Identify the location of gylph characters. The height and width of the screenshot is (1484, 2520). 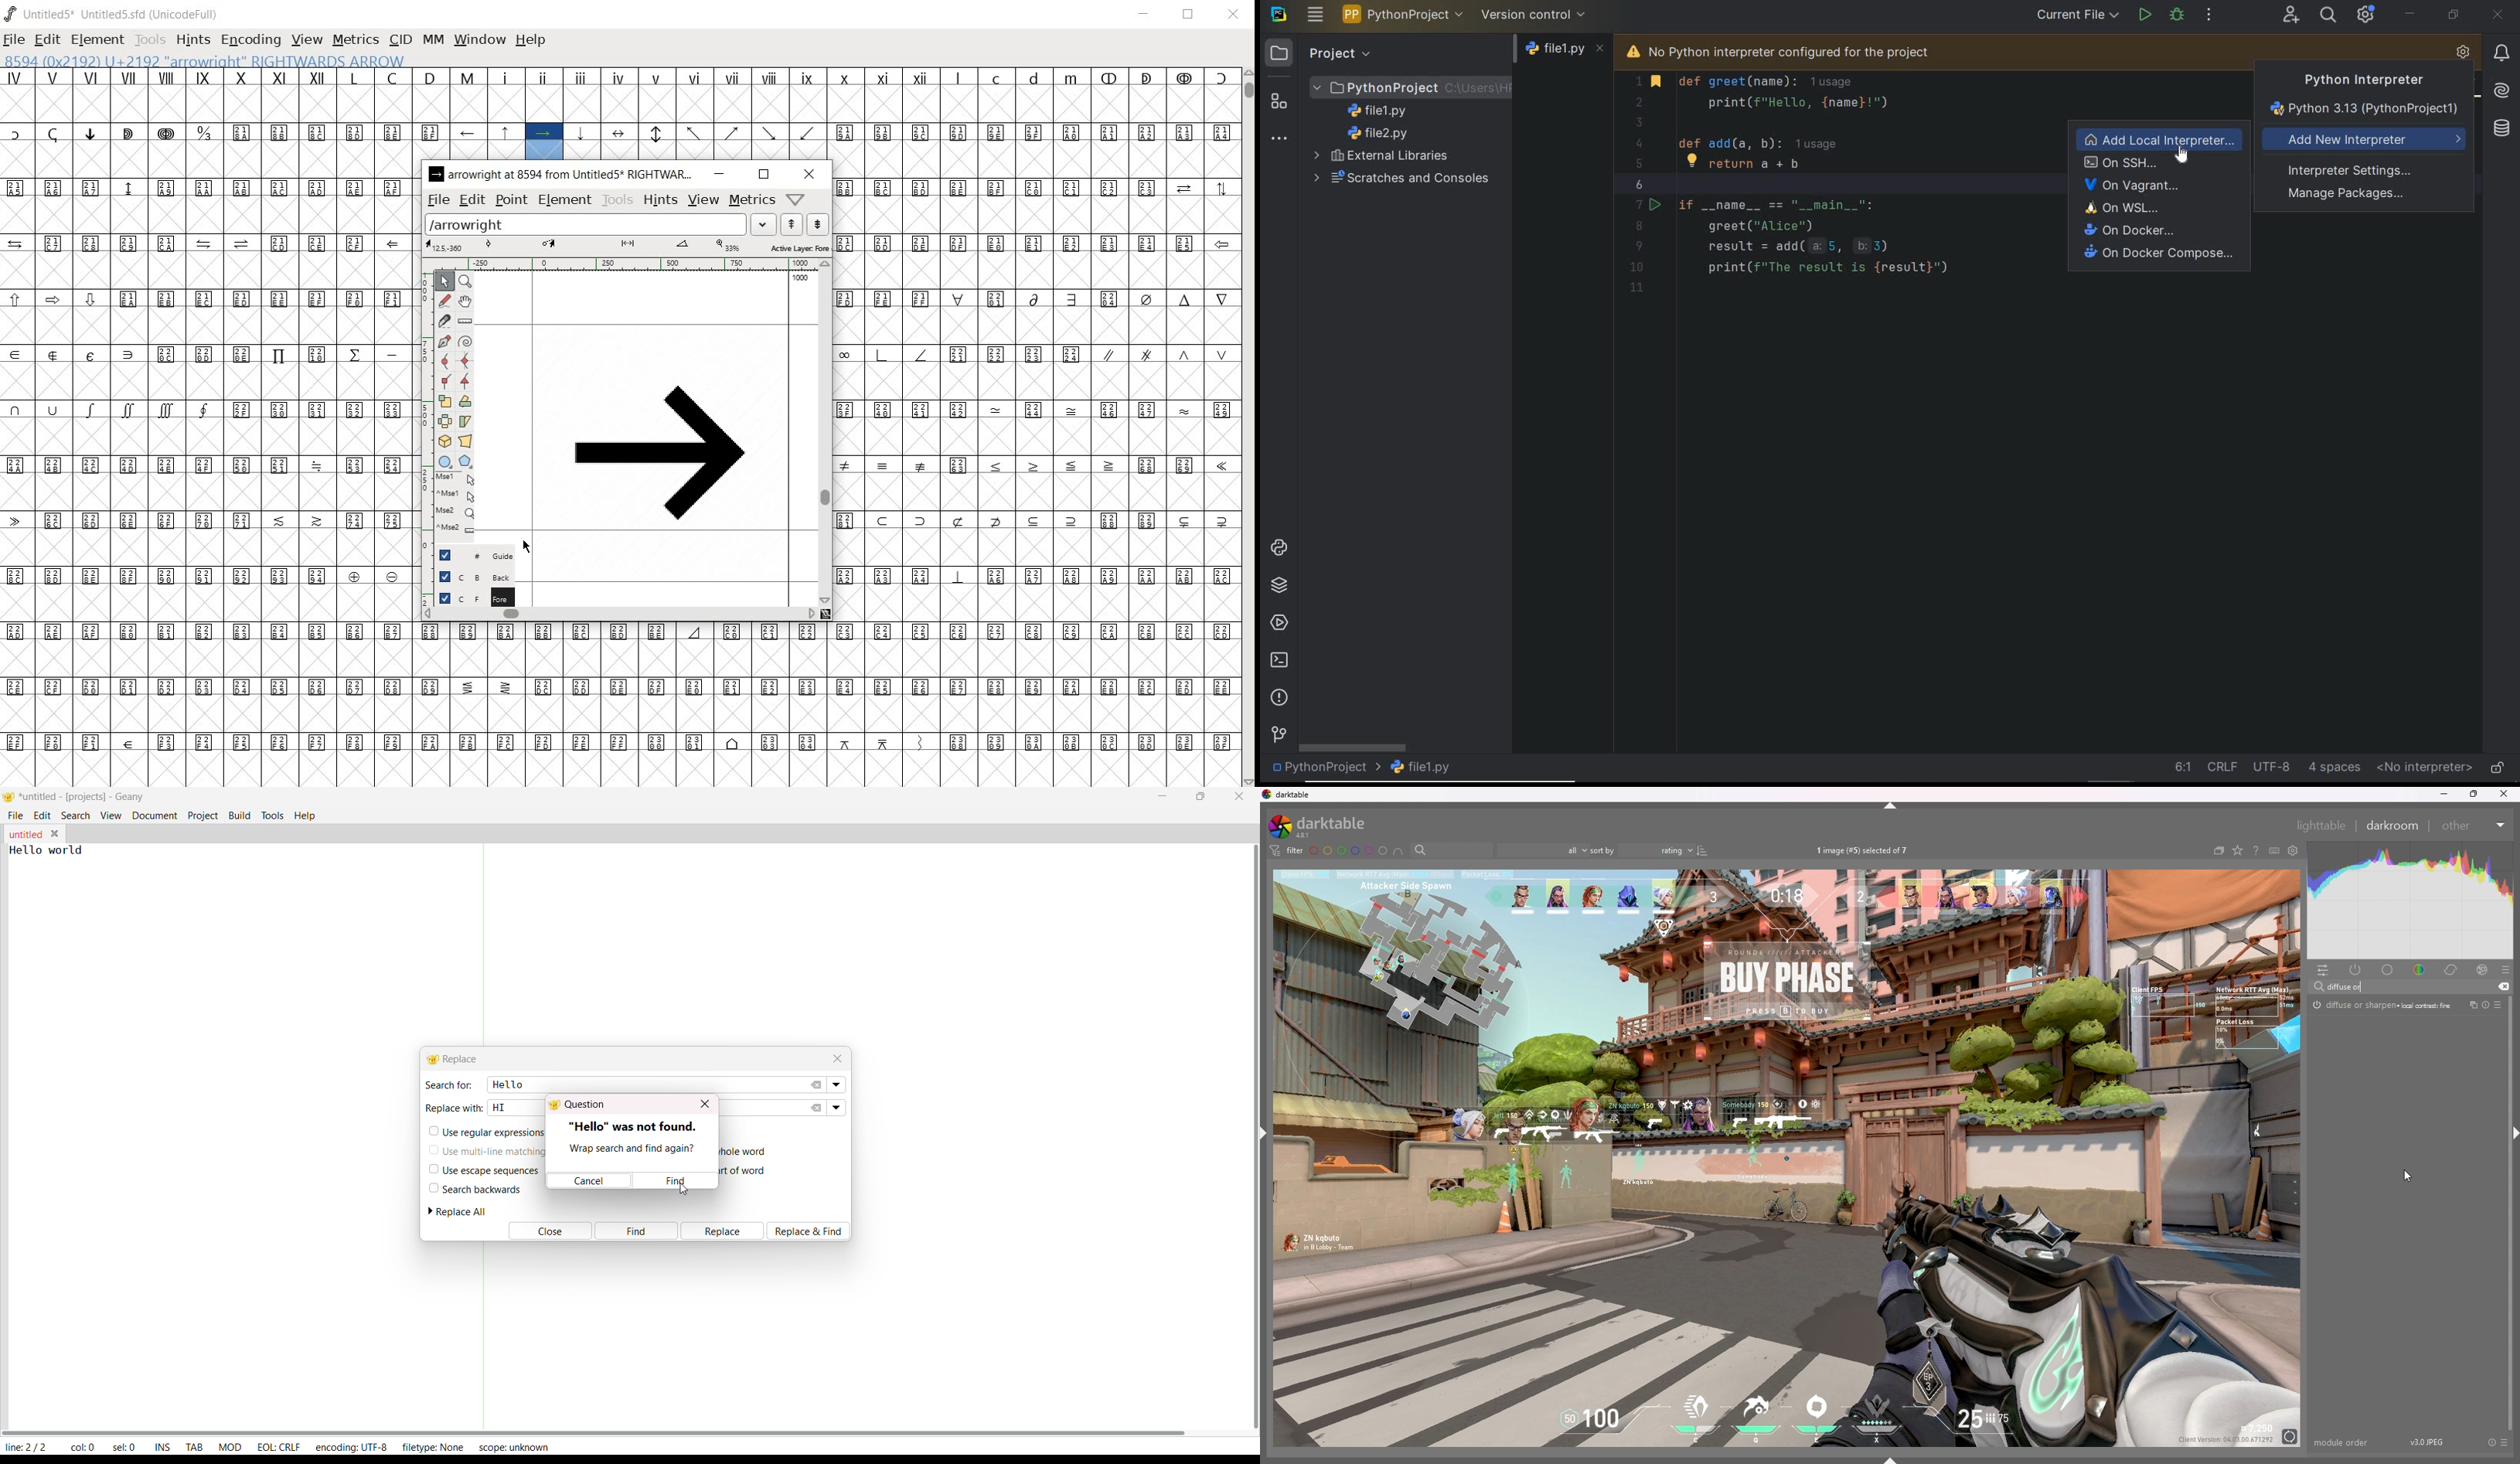
(473, 141).